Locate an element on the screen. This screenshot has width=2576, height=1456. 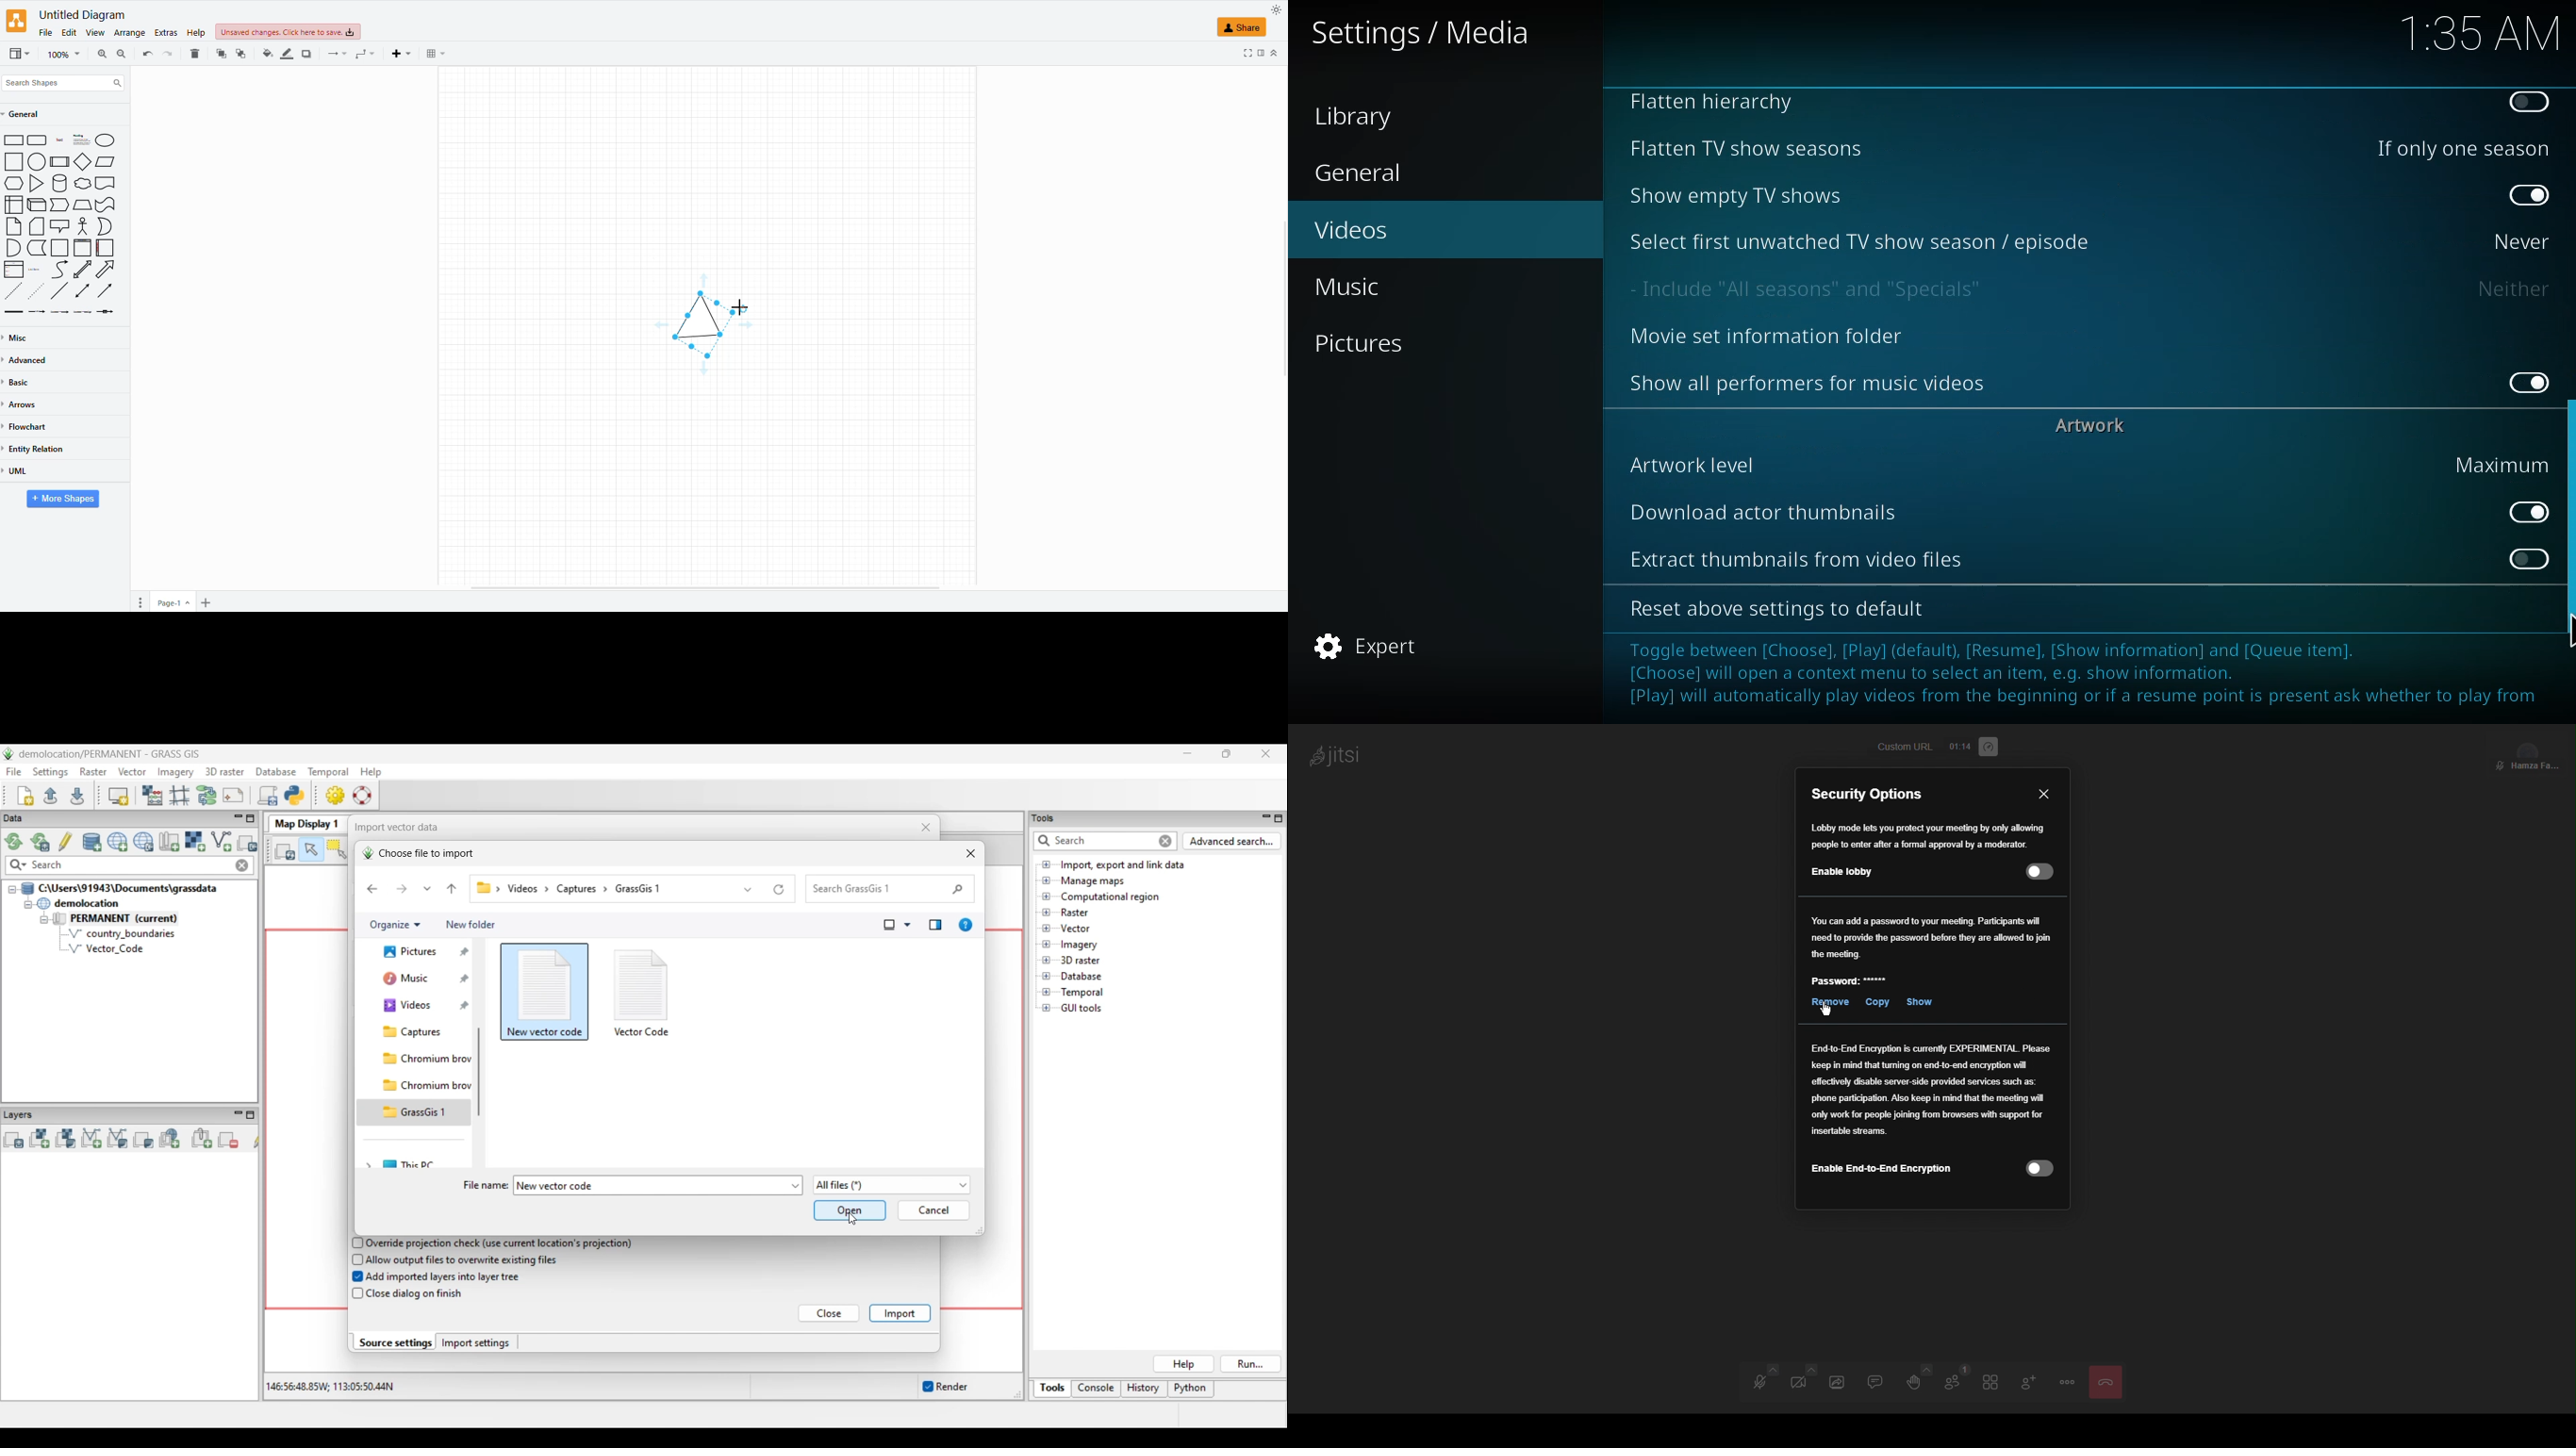
Moon is located at coordinates (105, 227).